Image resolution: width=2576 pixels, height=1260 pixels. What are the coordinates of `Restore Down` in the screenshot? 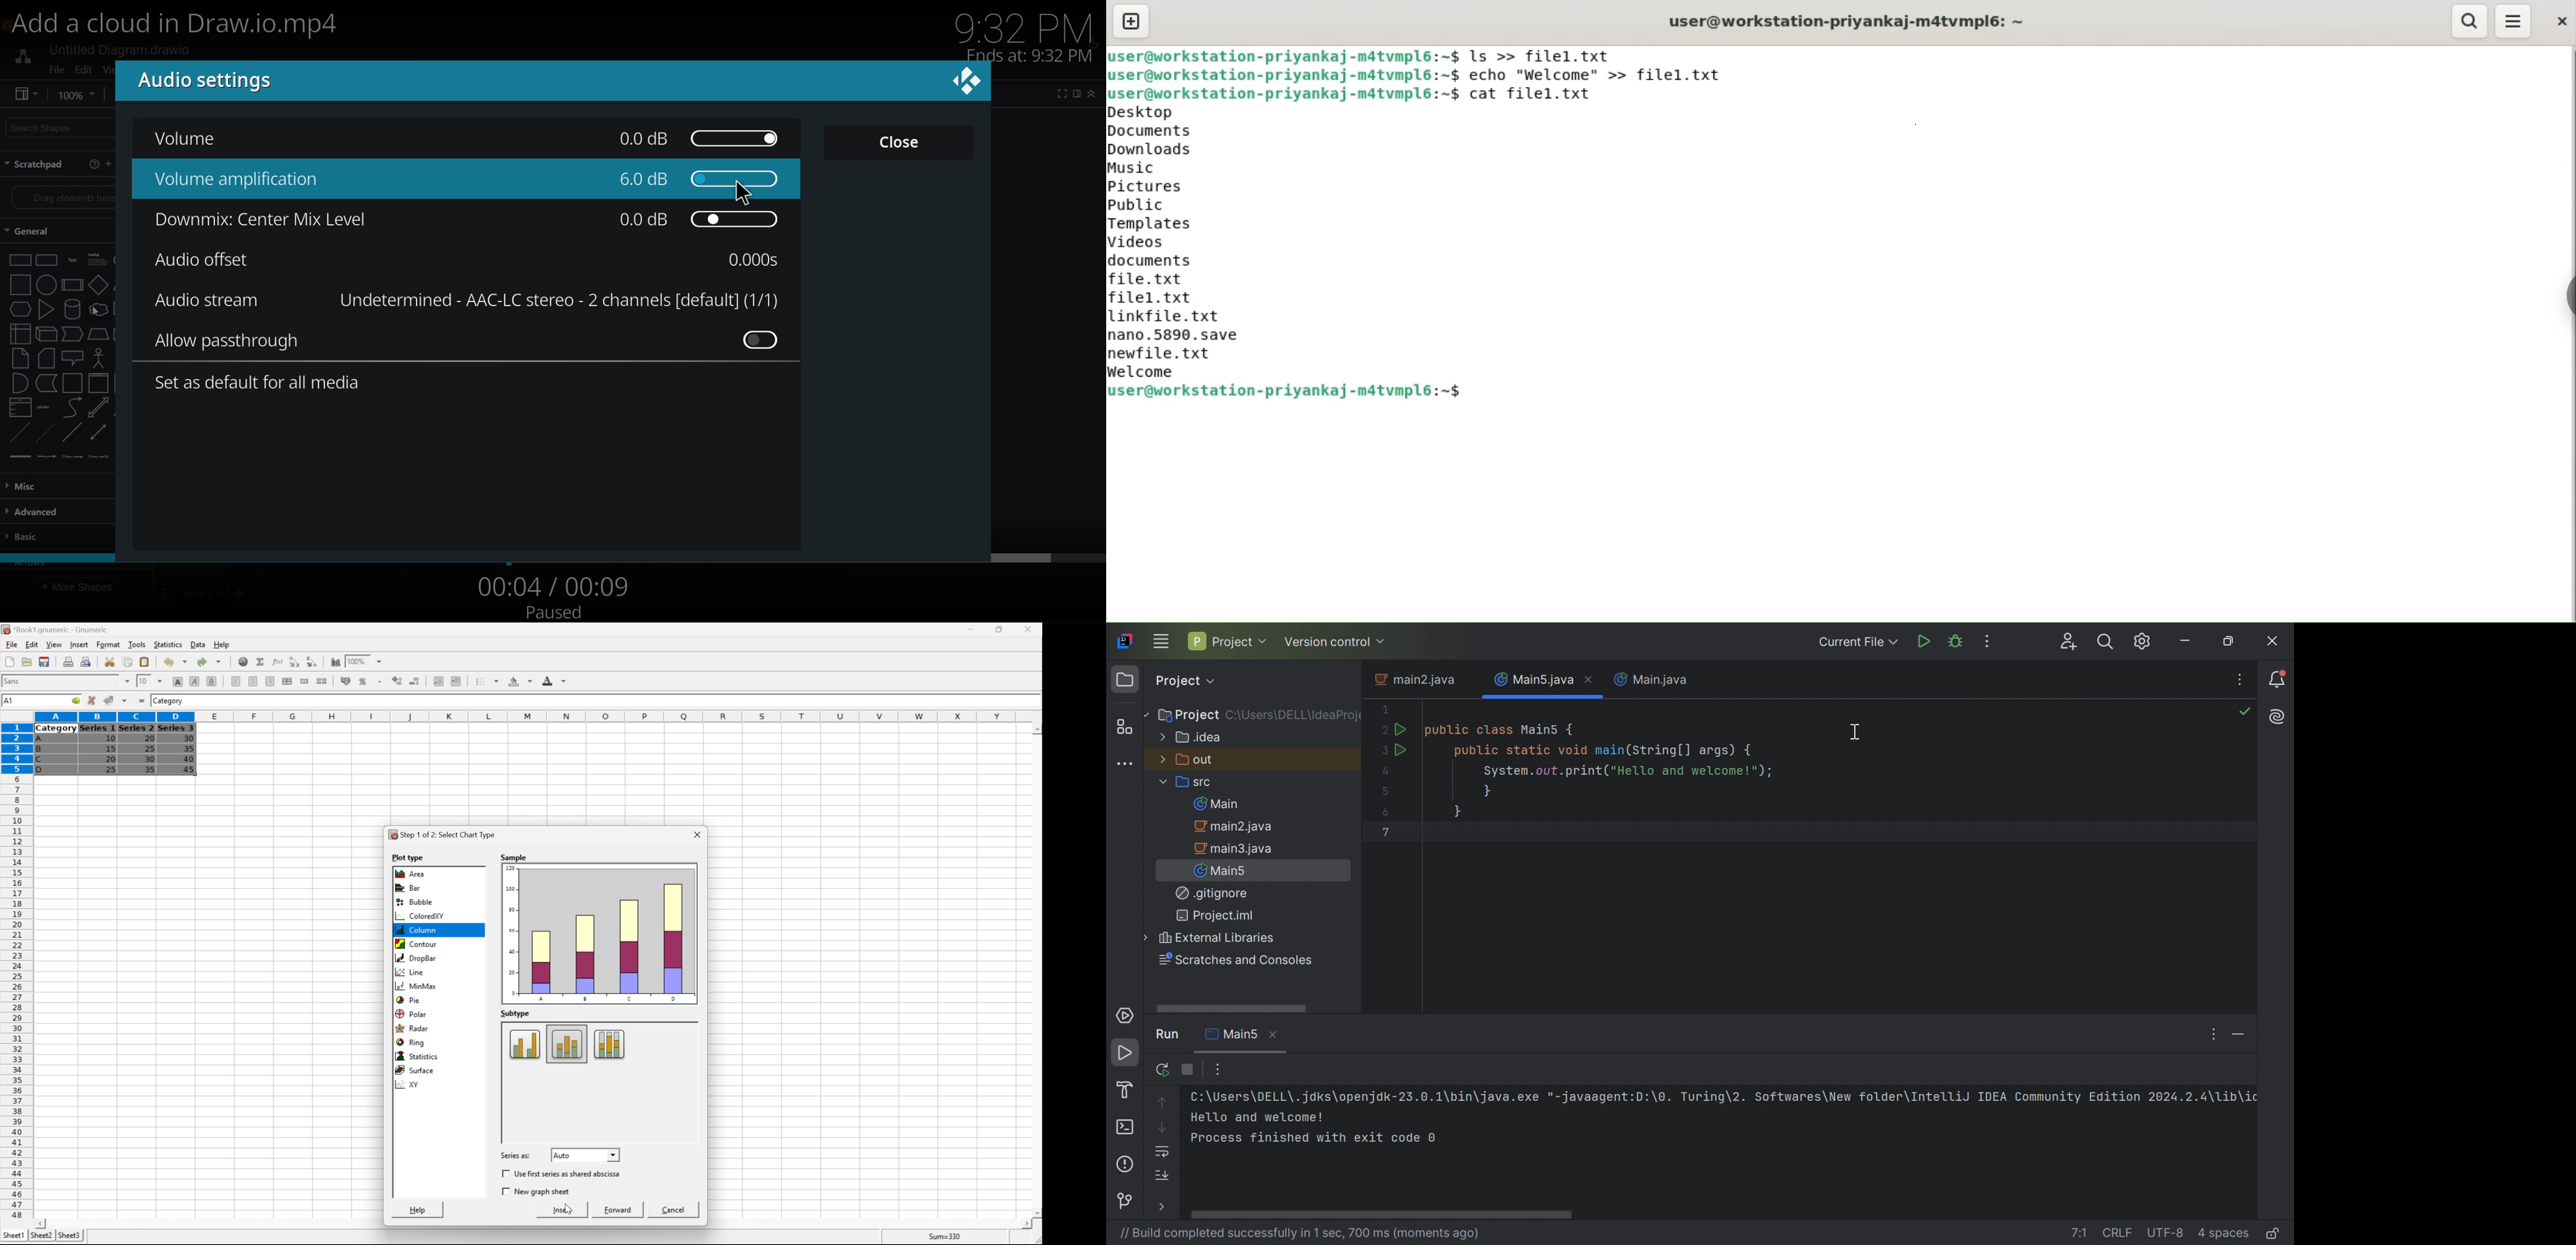 It's located at (995, 629).